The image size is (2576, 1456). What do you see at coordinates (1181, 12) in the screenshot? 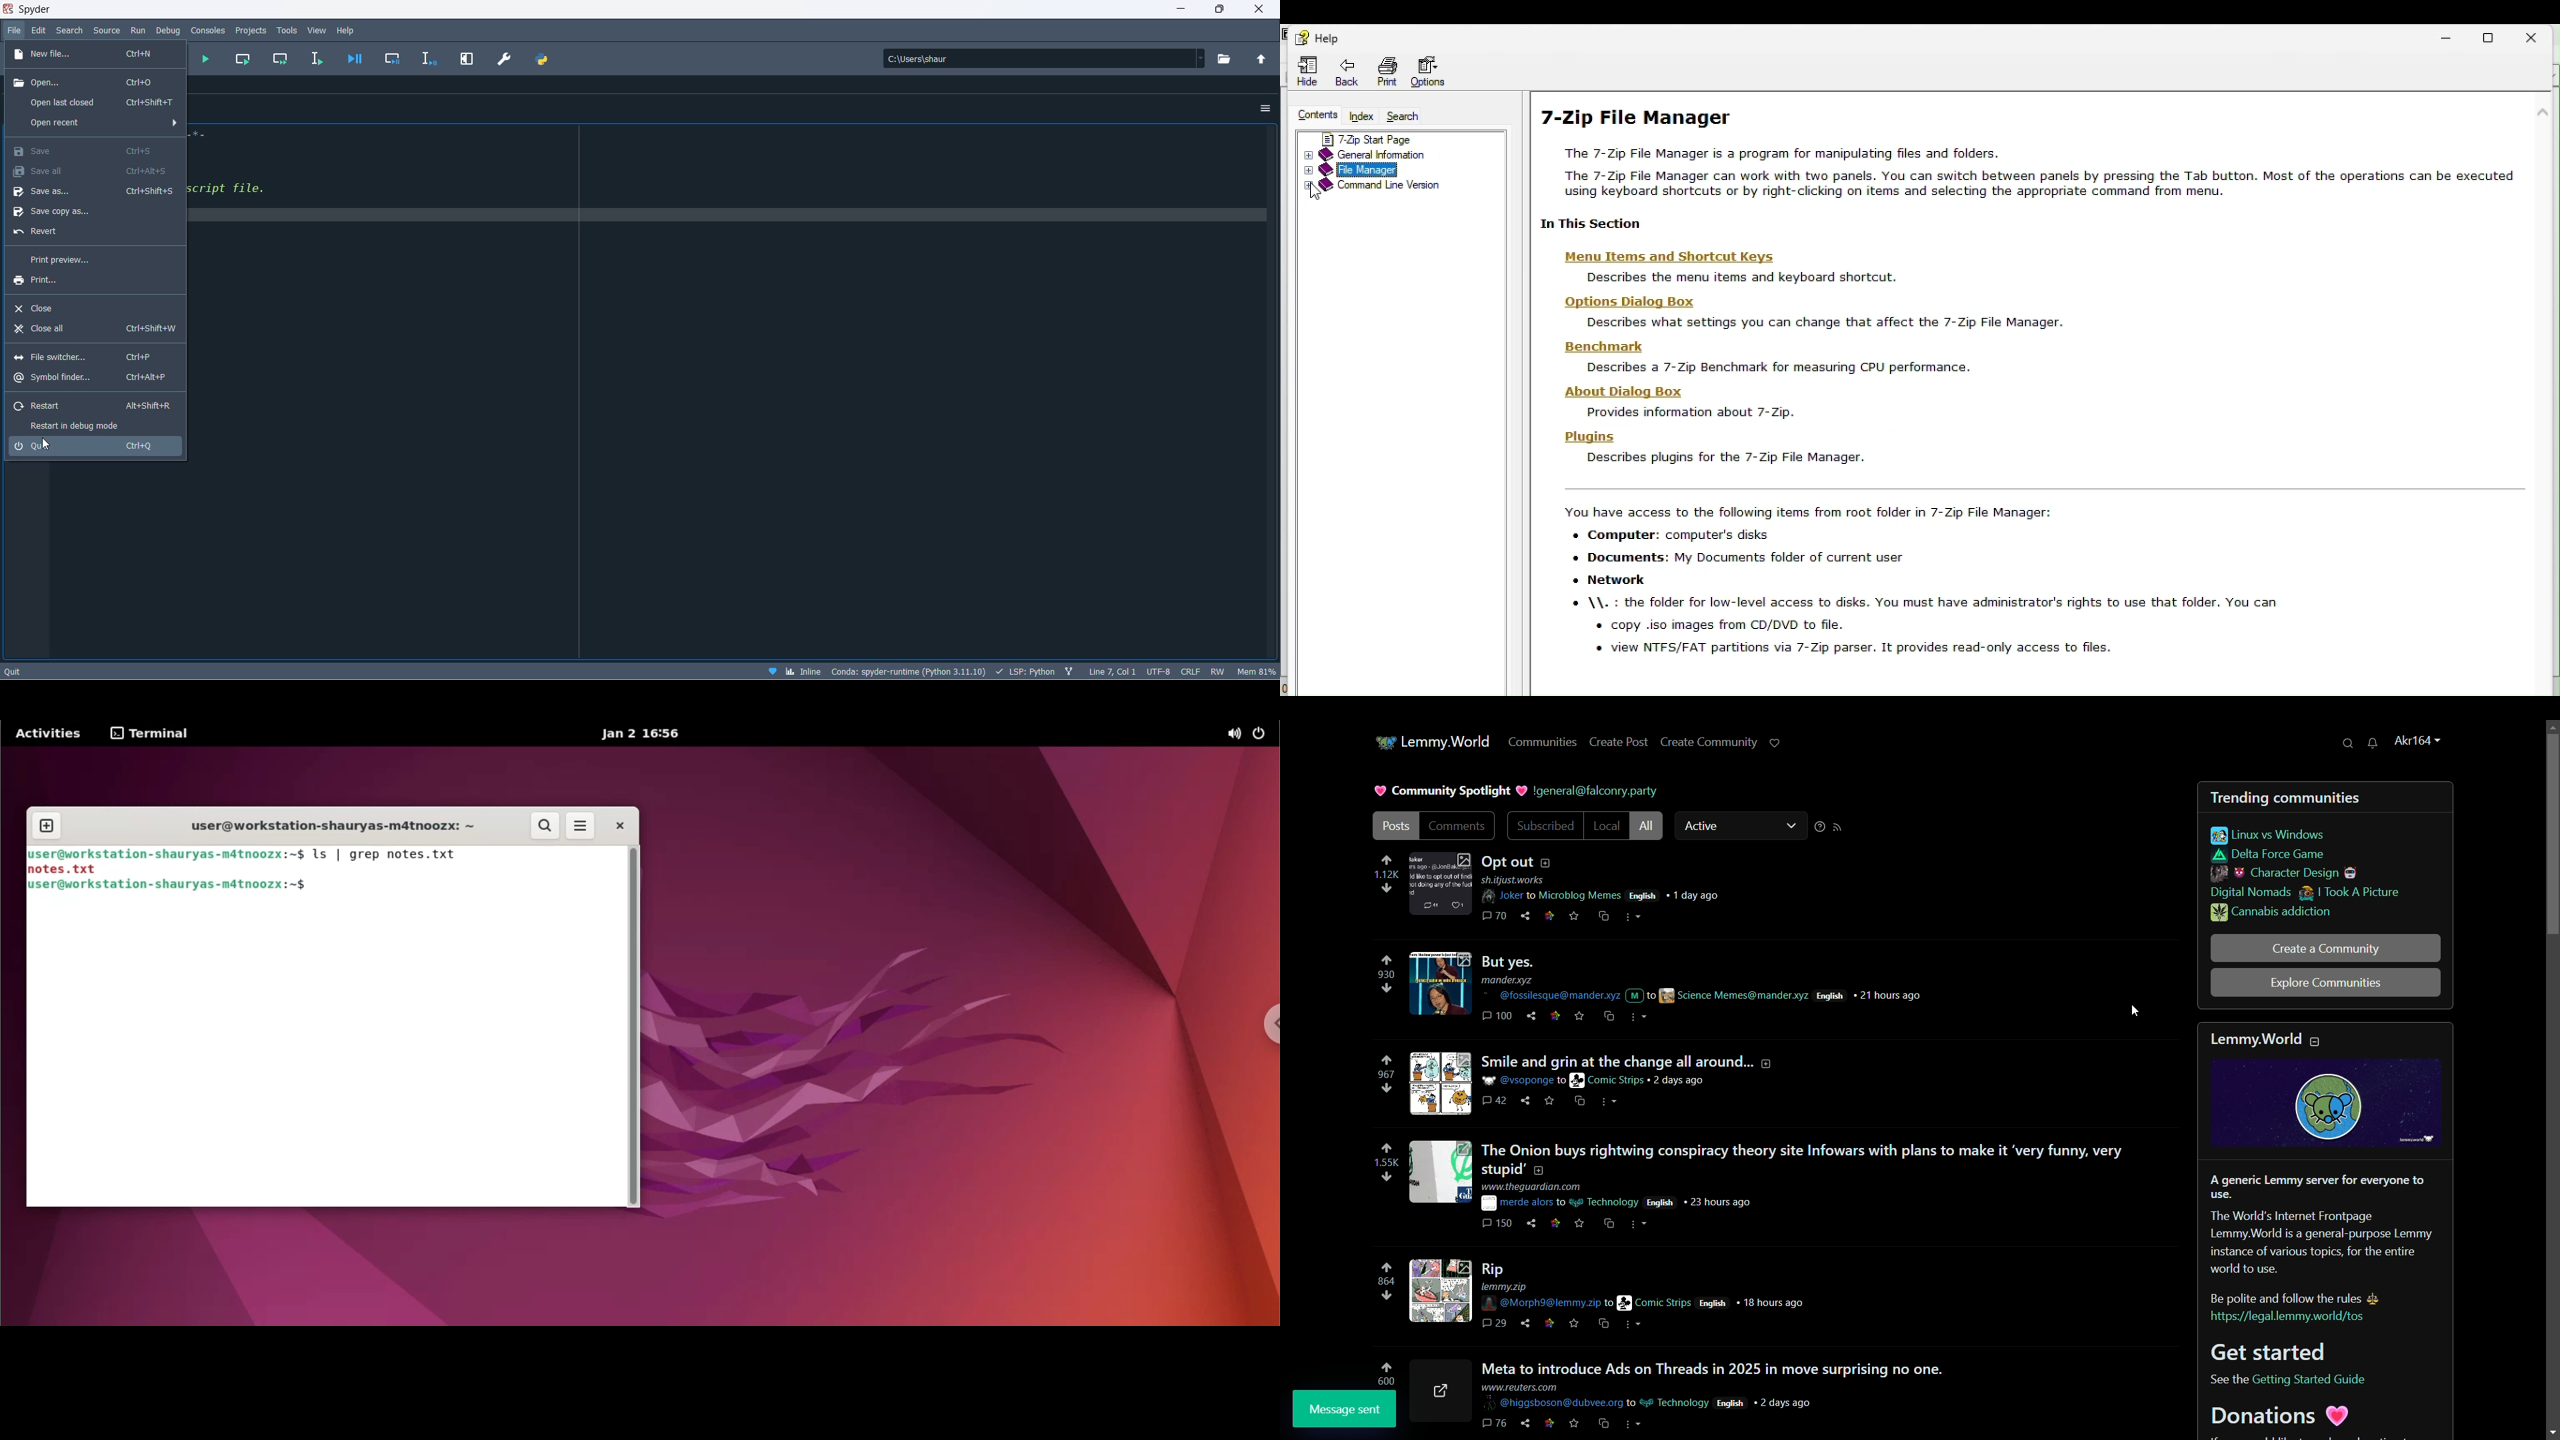
I see `minimize` at bounding box center [1181, 12].